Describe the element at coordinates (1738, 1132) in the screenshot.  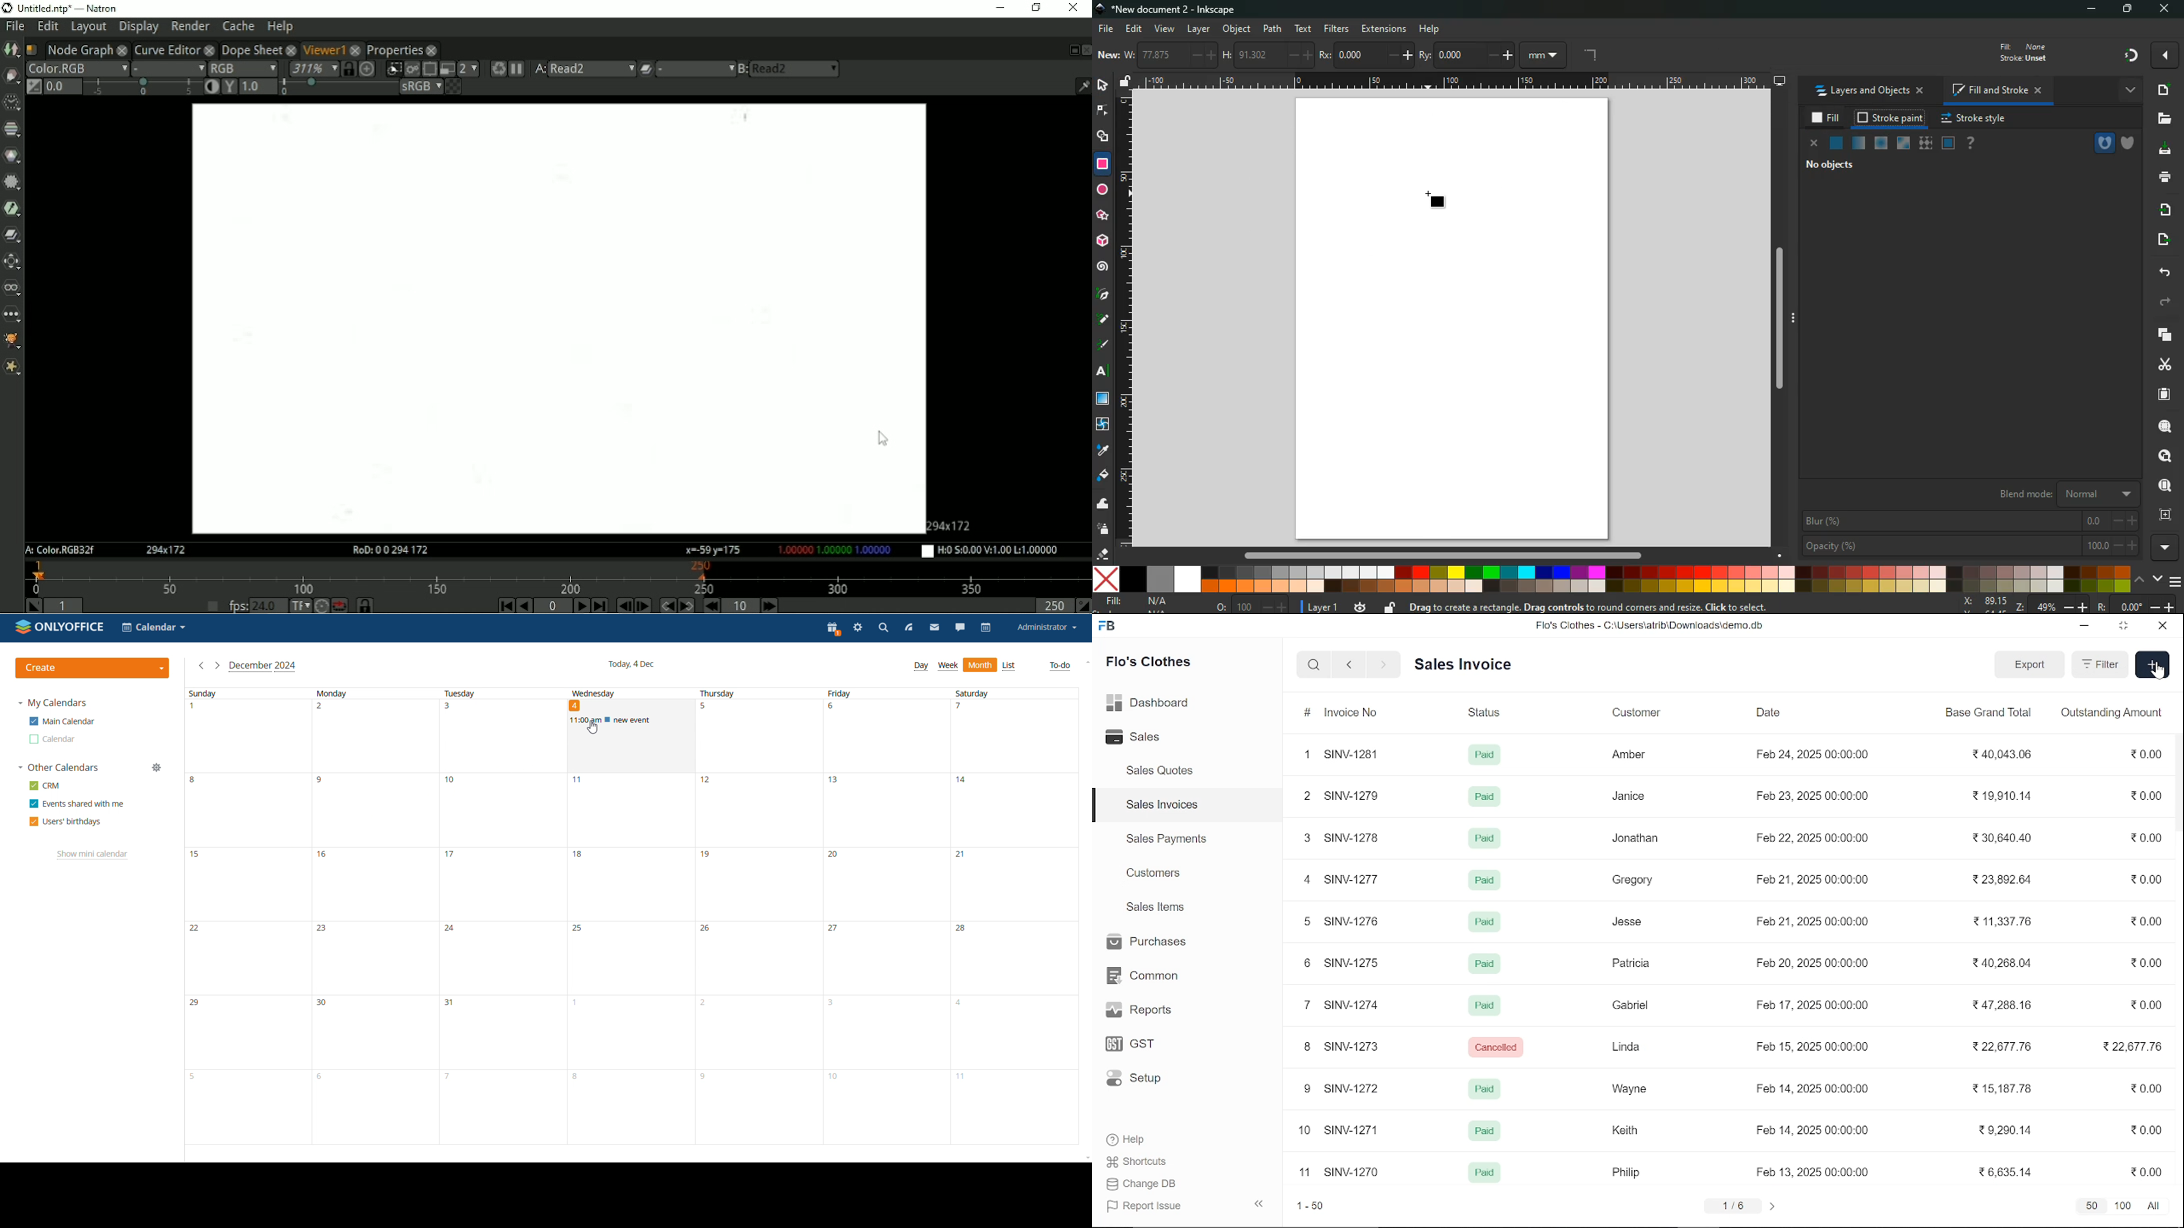
I see `10 SINV-1271 Paid Keith Feb 14, 2025 00:00:00 29,200.14 20.00` at that location.